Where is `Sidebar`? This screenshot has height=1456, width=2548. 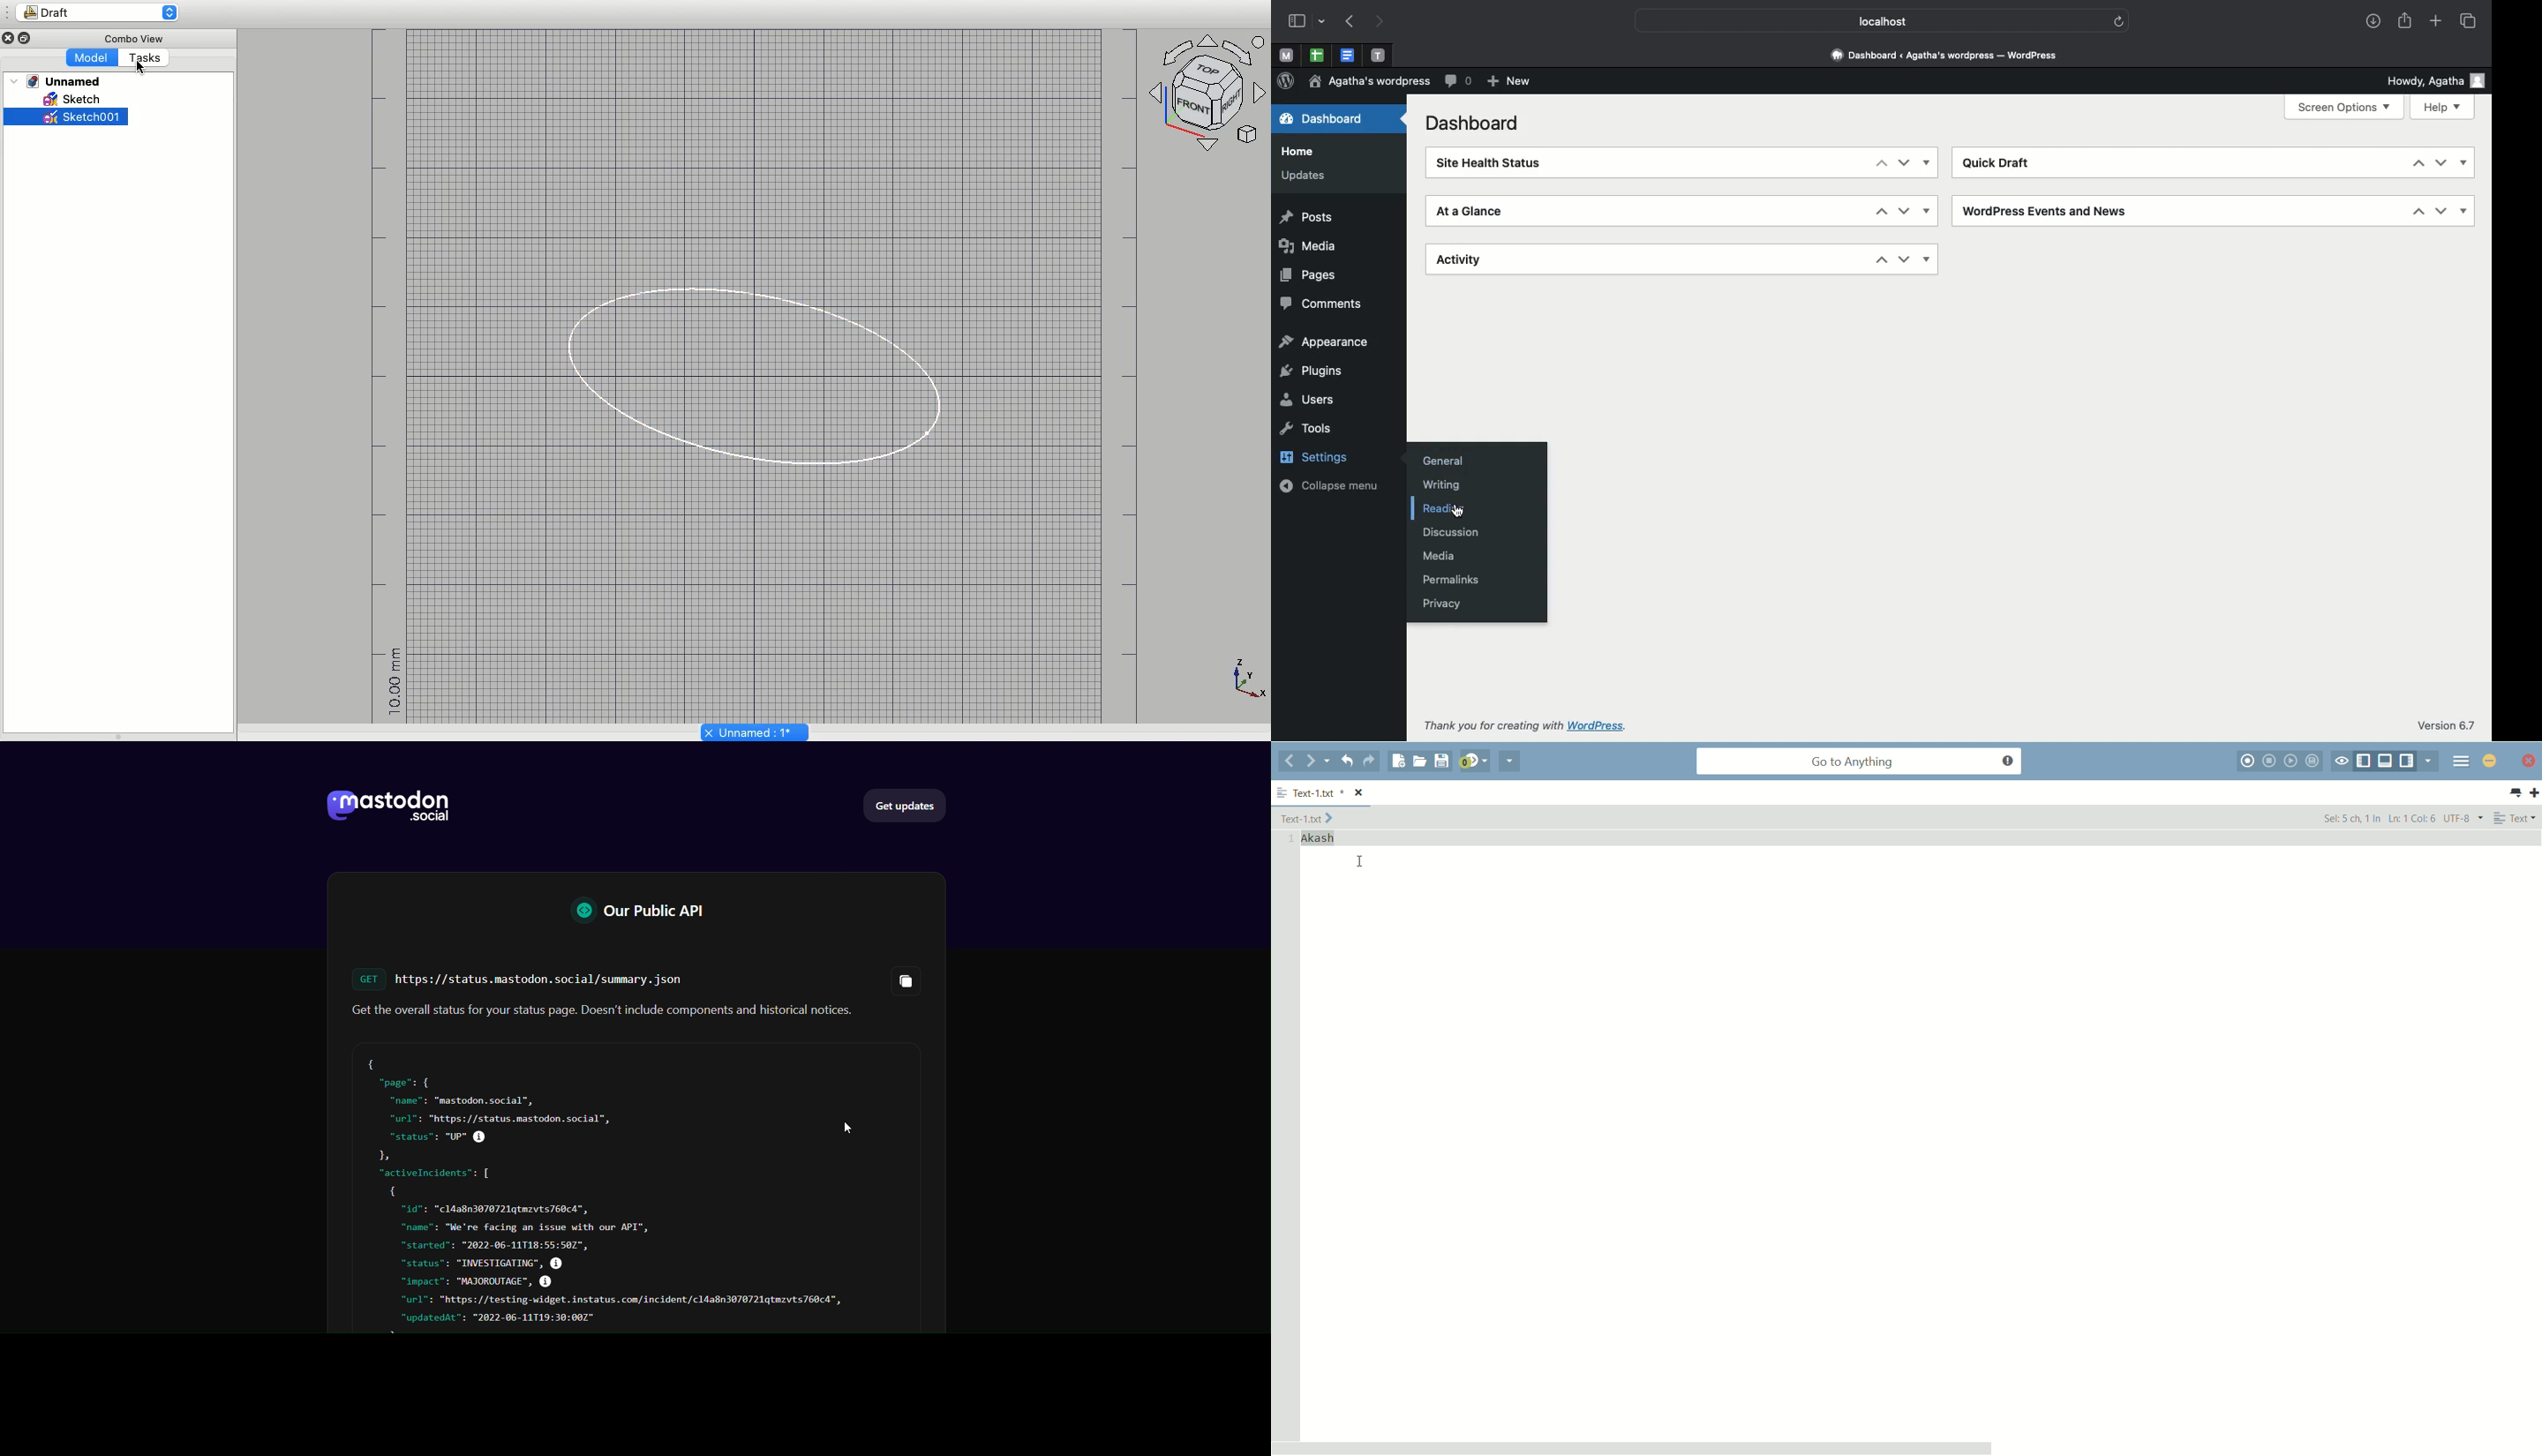
Sidebar is located at coordinates (1298, 21).